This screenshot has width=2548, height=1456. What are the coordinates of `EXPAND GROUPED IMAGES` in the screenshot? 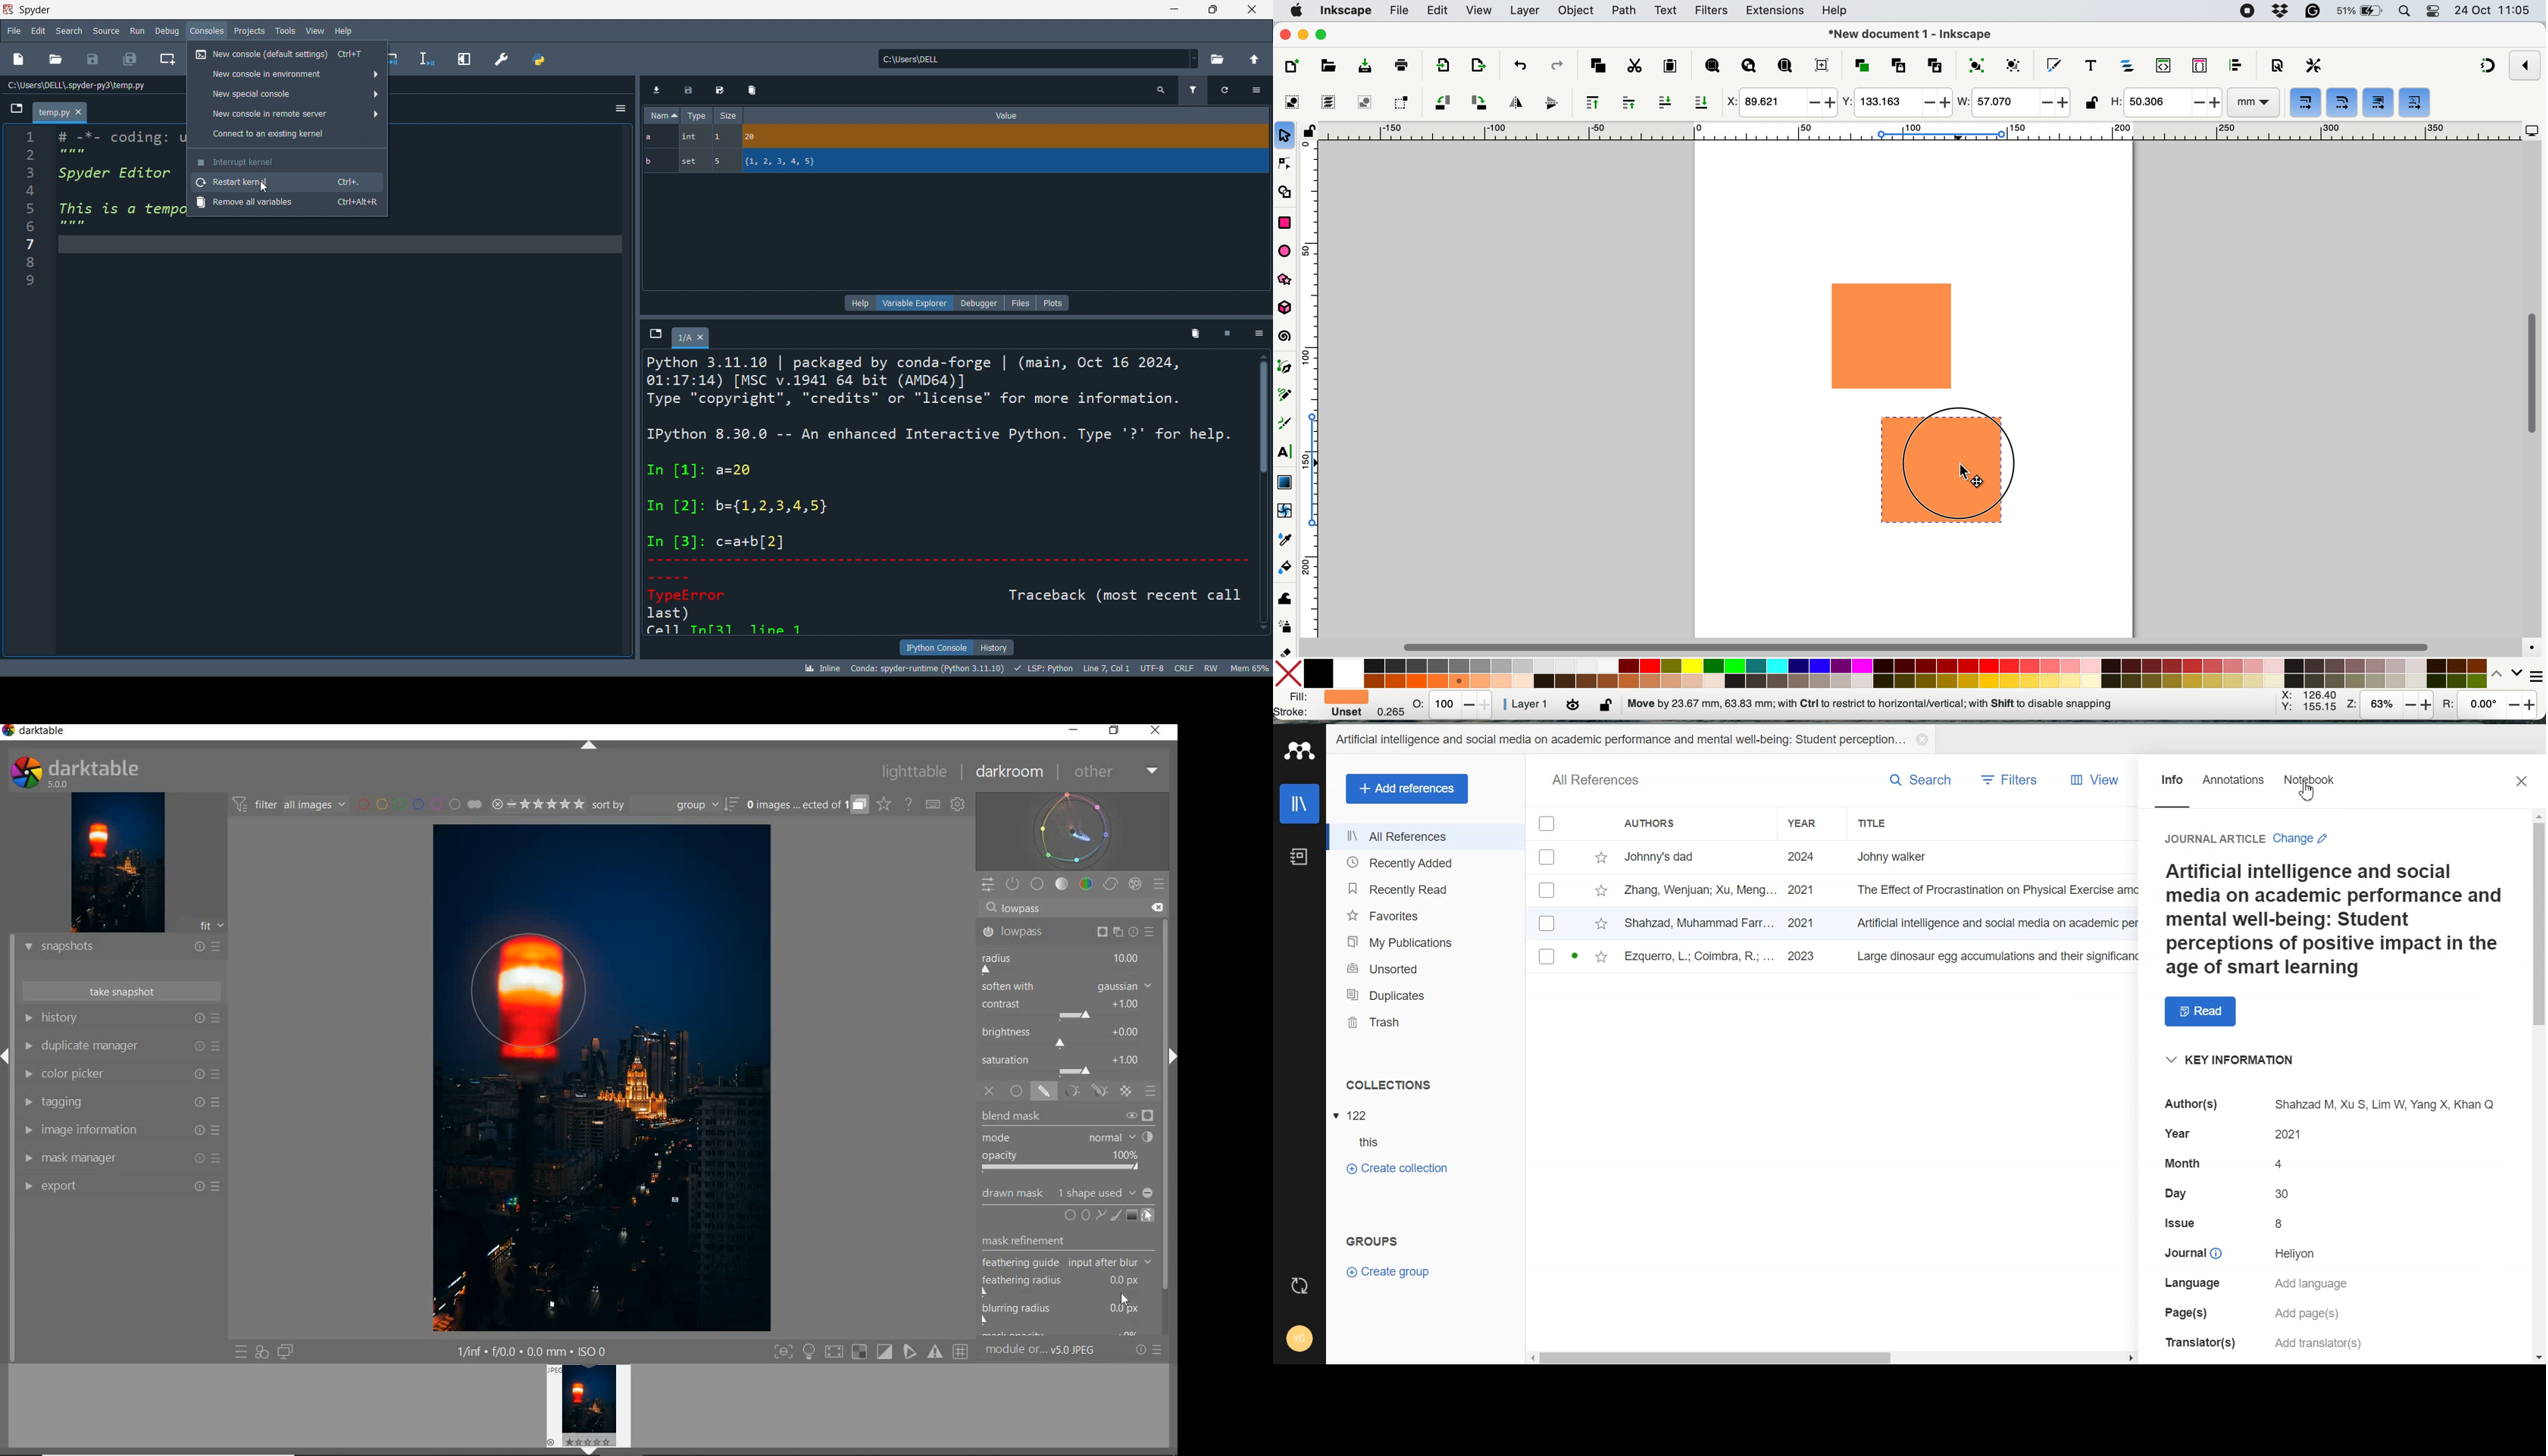 It's located at (806, 806).